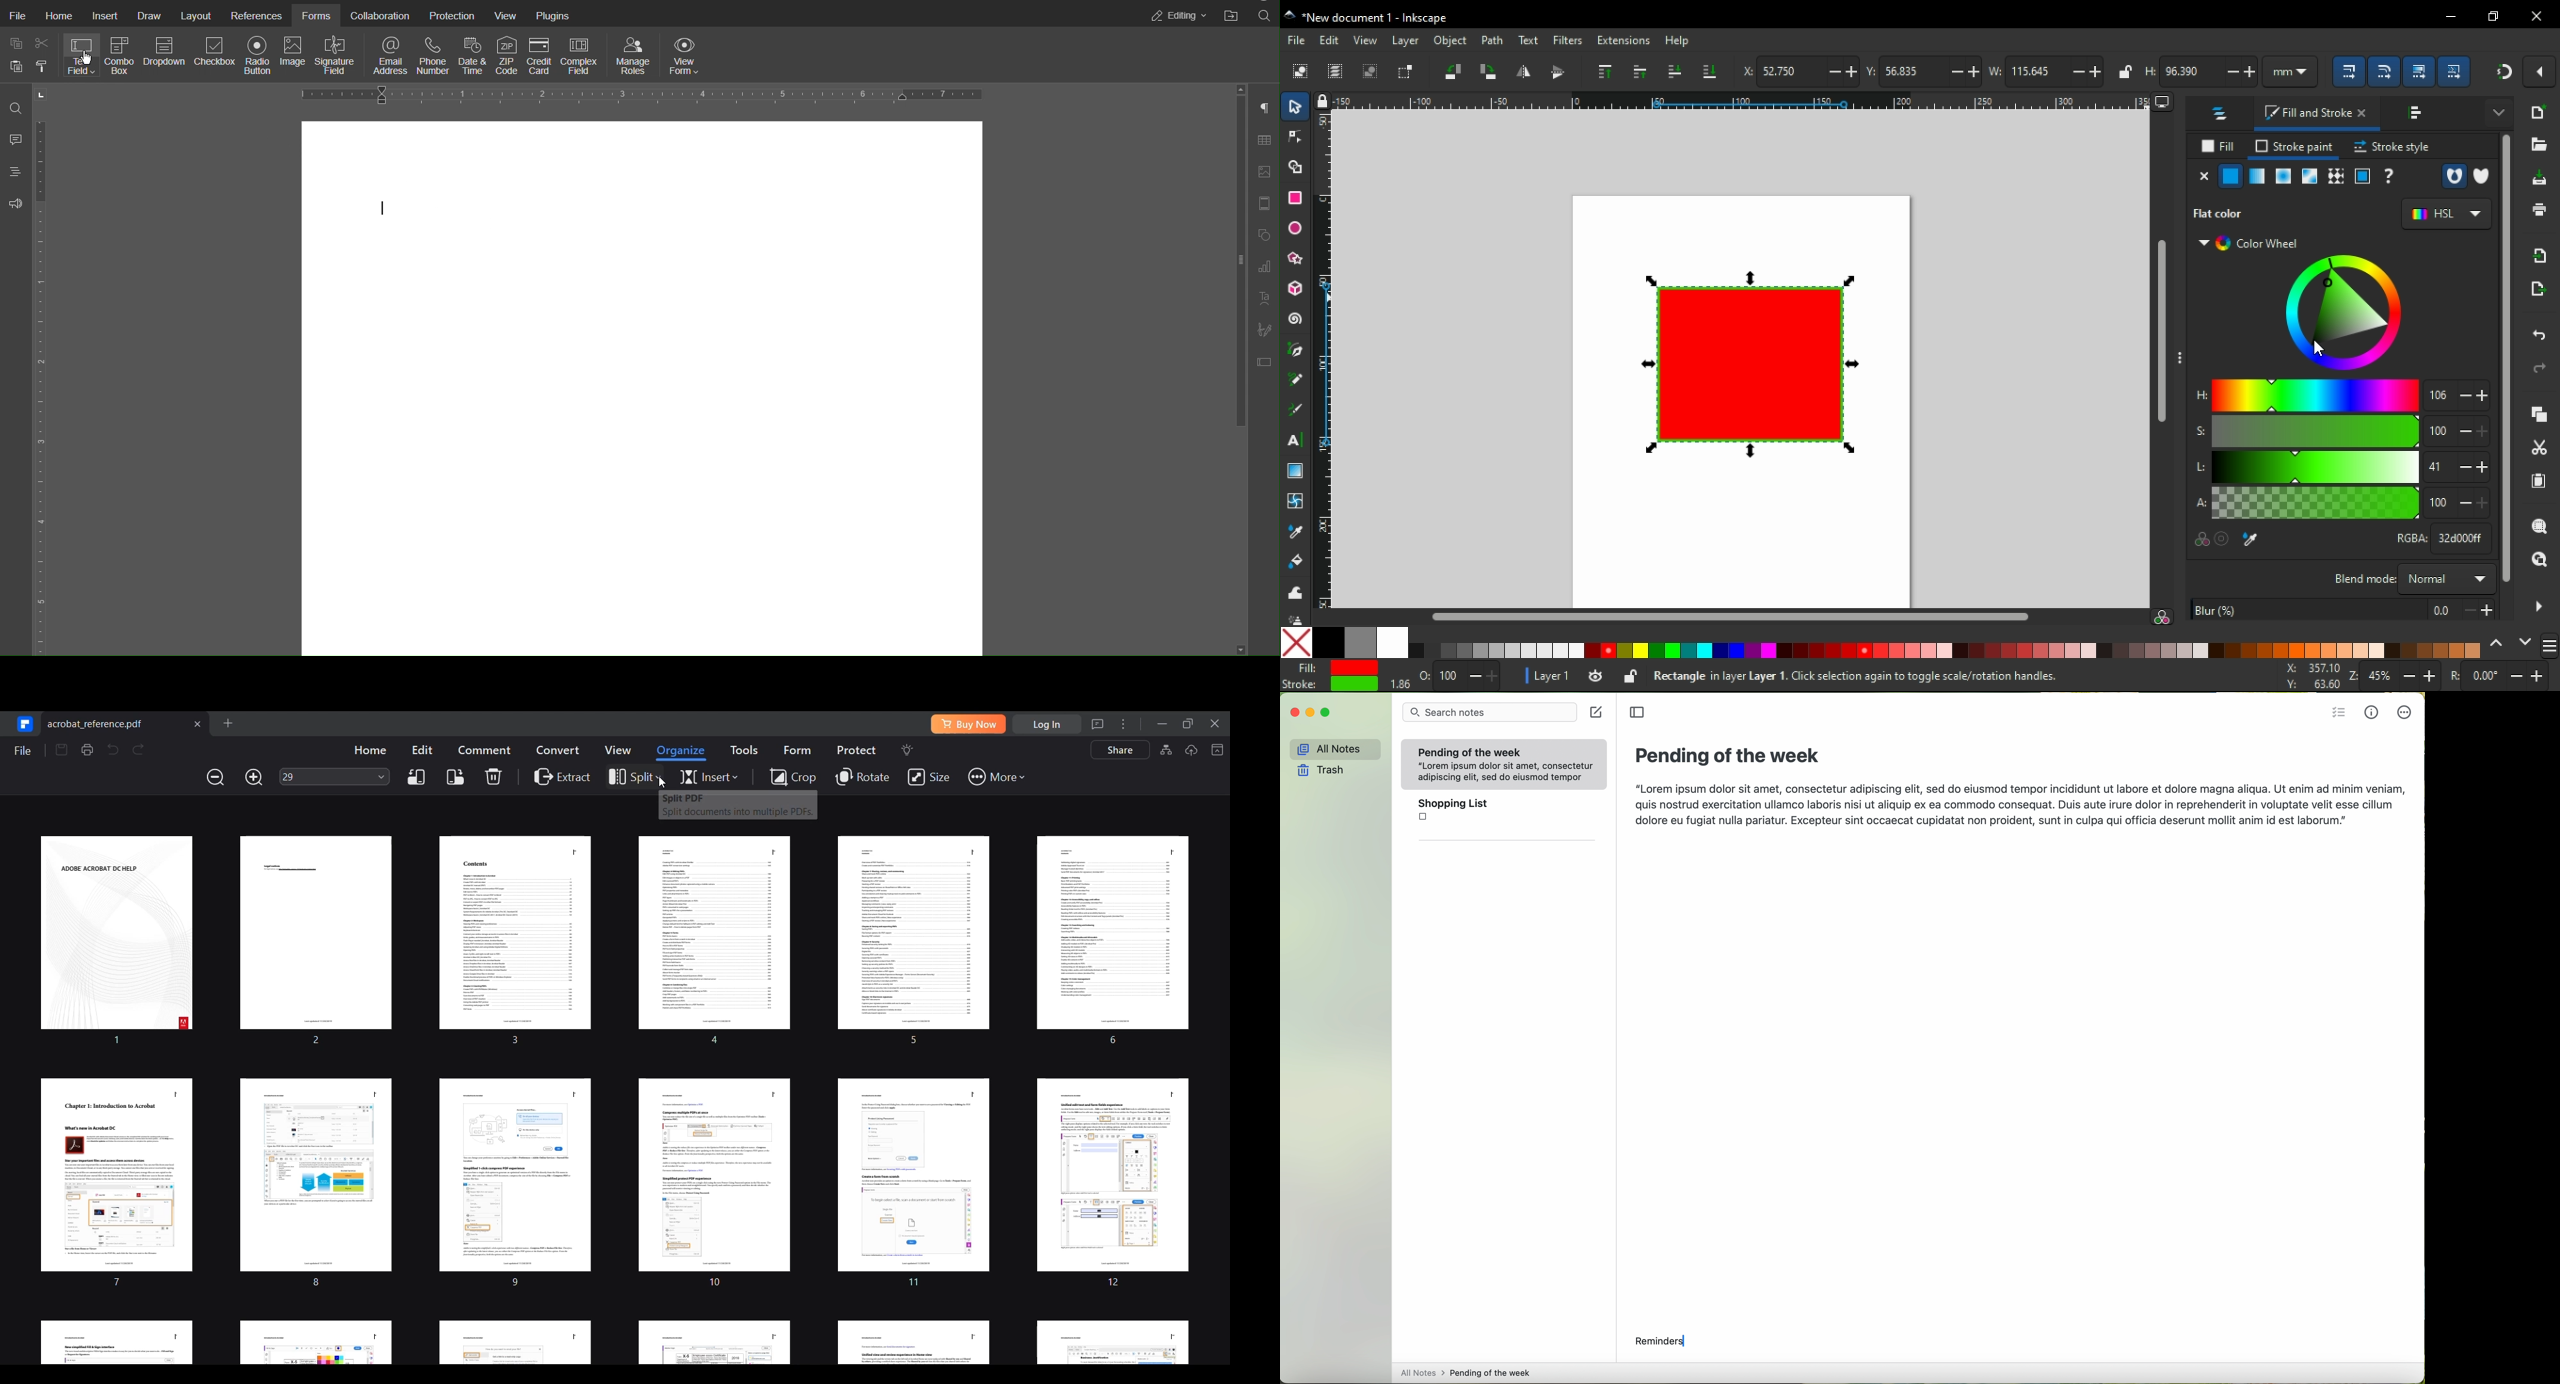  I want to click on scroll bar, so click(1722, 616).